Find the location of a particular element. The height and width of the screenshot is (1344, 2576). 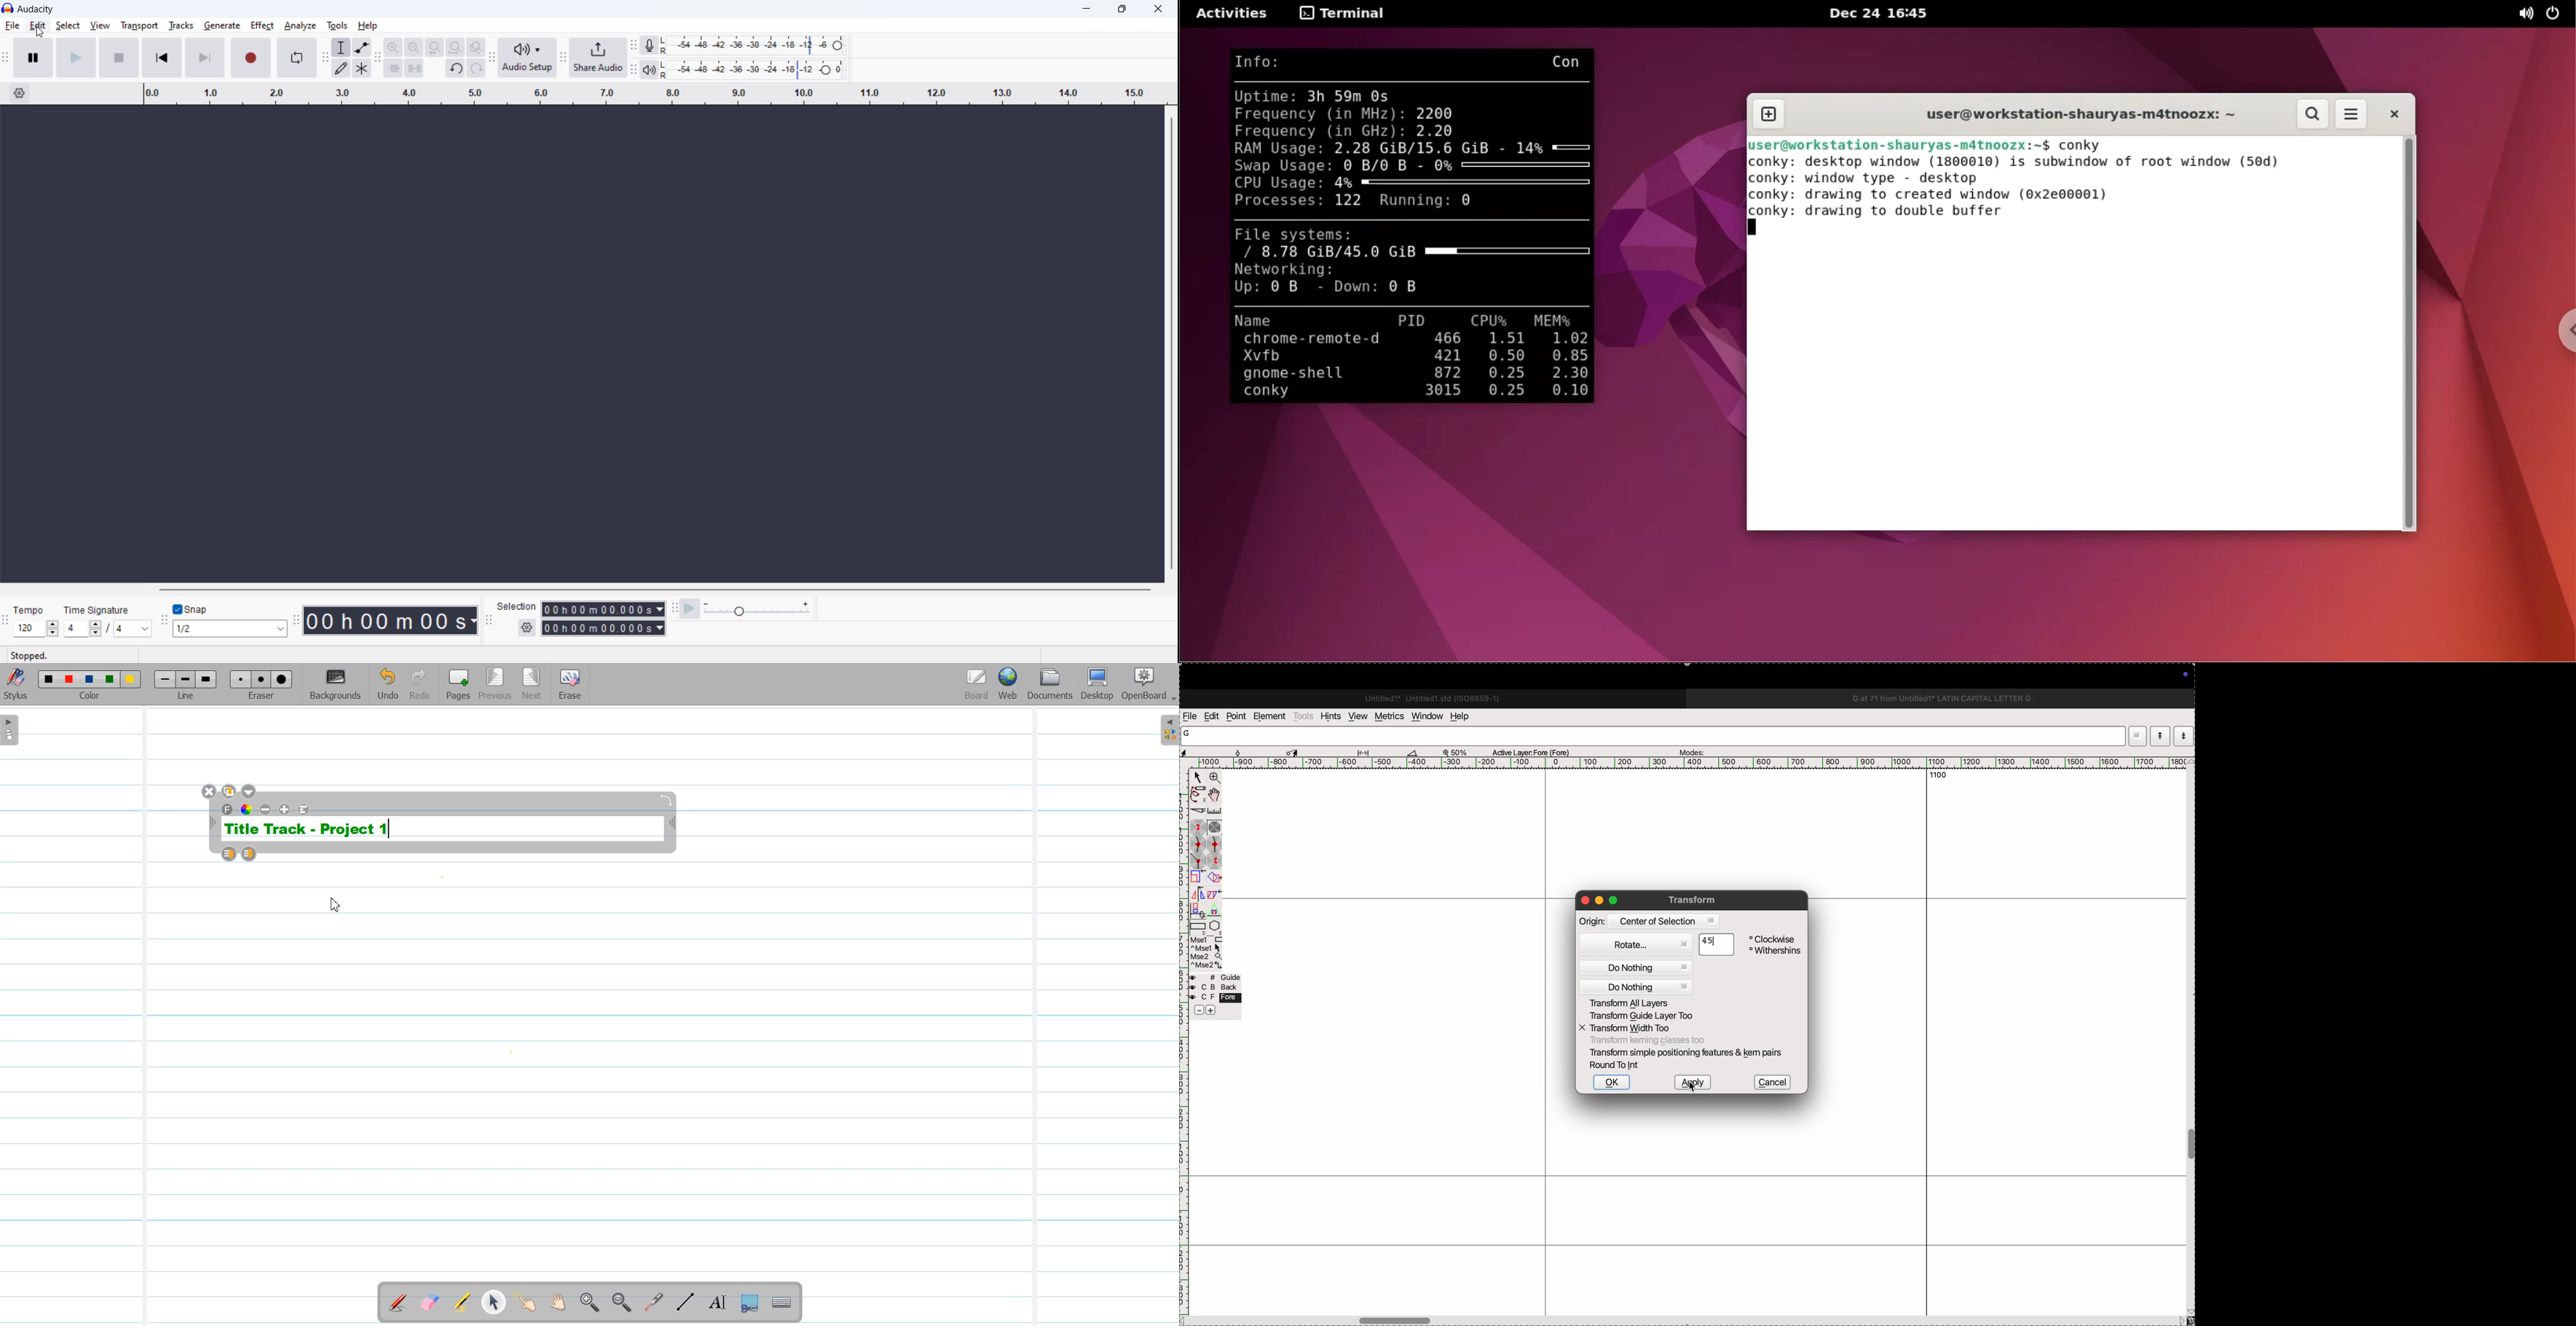

Erase Annotation is located at coordinates (431, 1303).